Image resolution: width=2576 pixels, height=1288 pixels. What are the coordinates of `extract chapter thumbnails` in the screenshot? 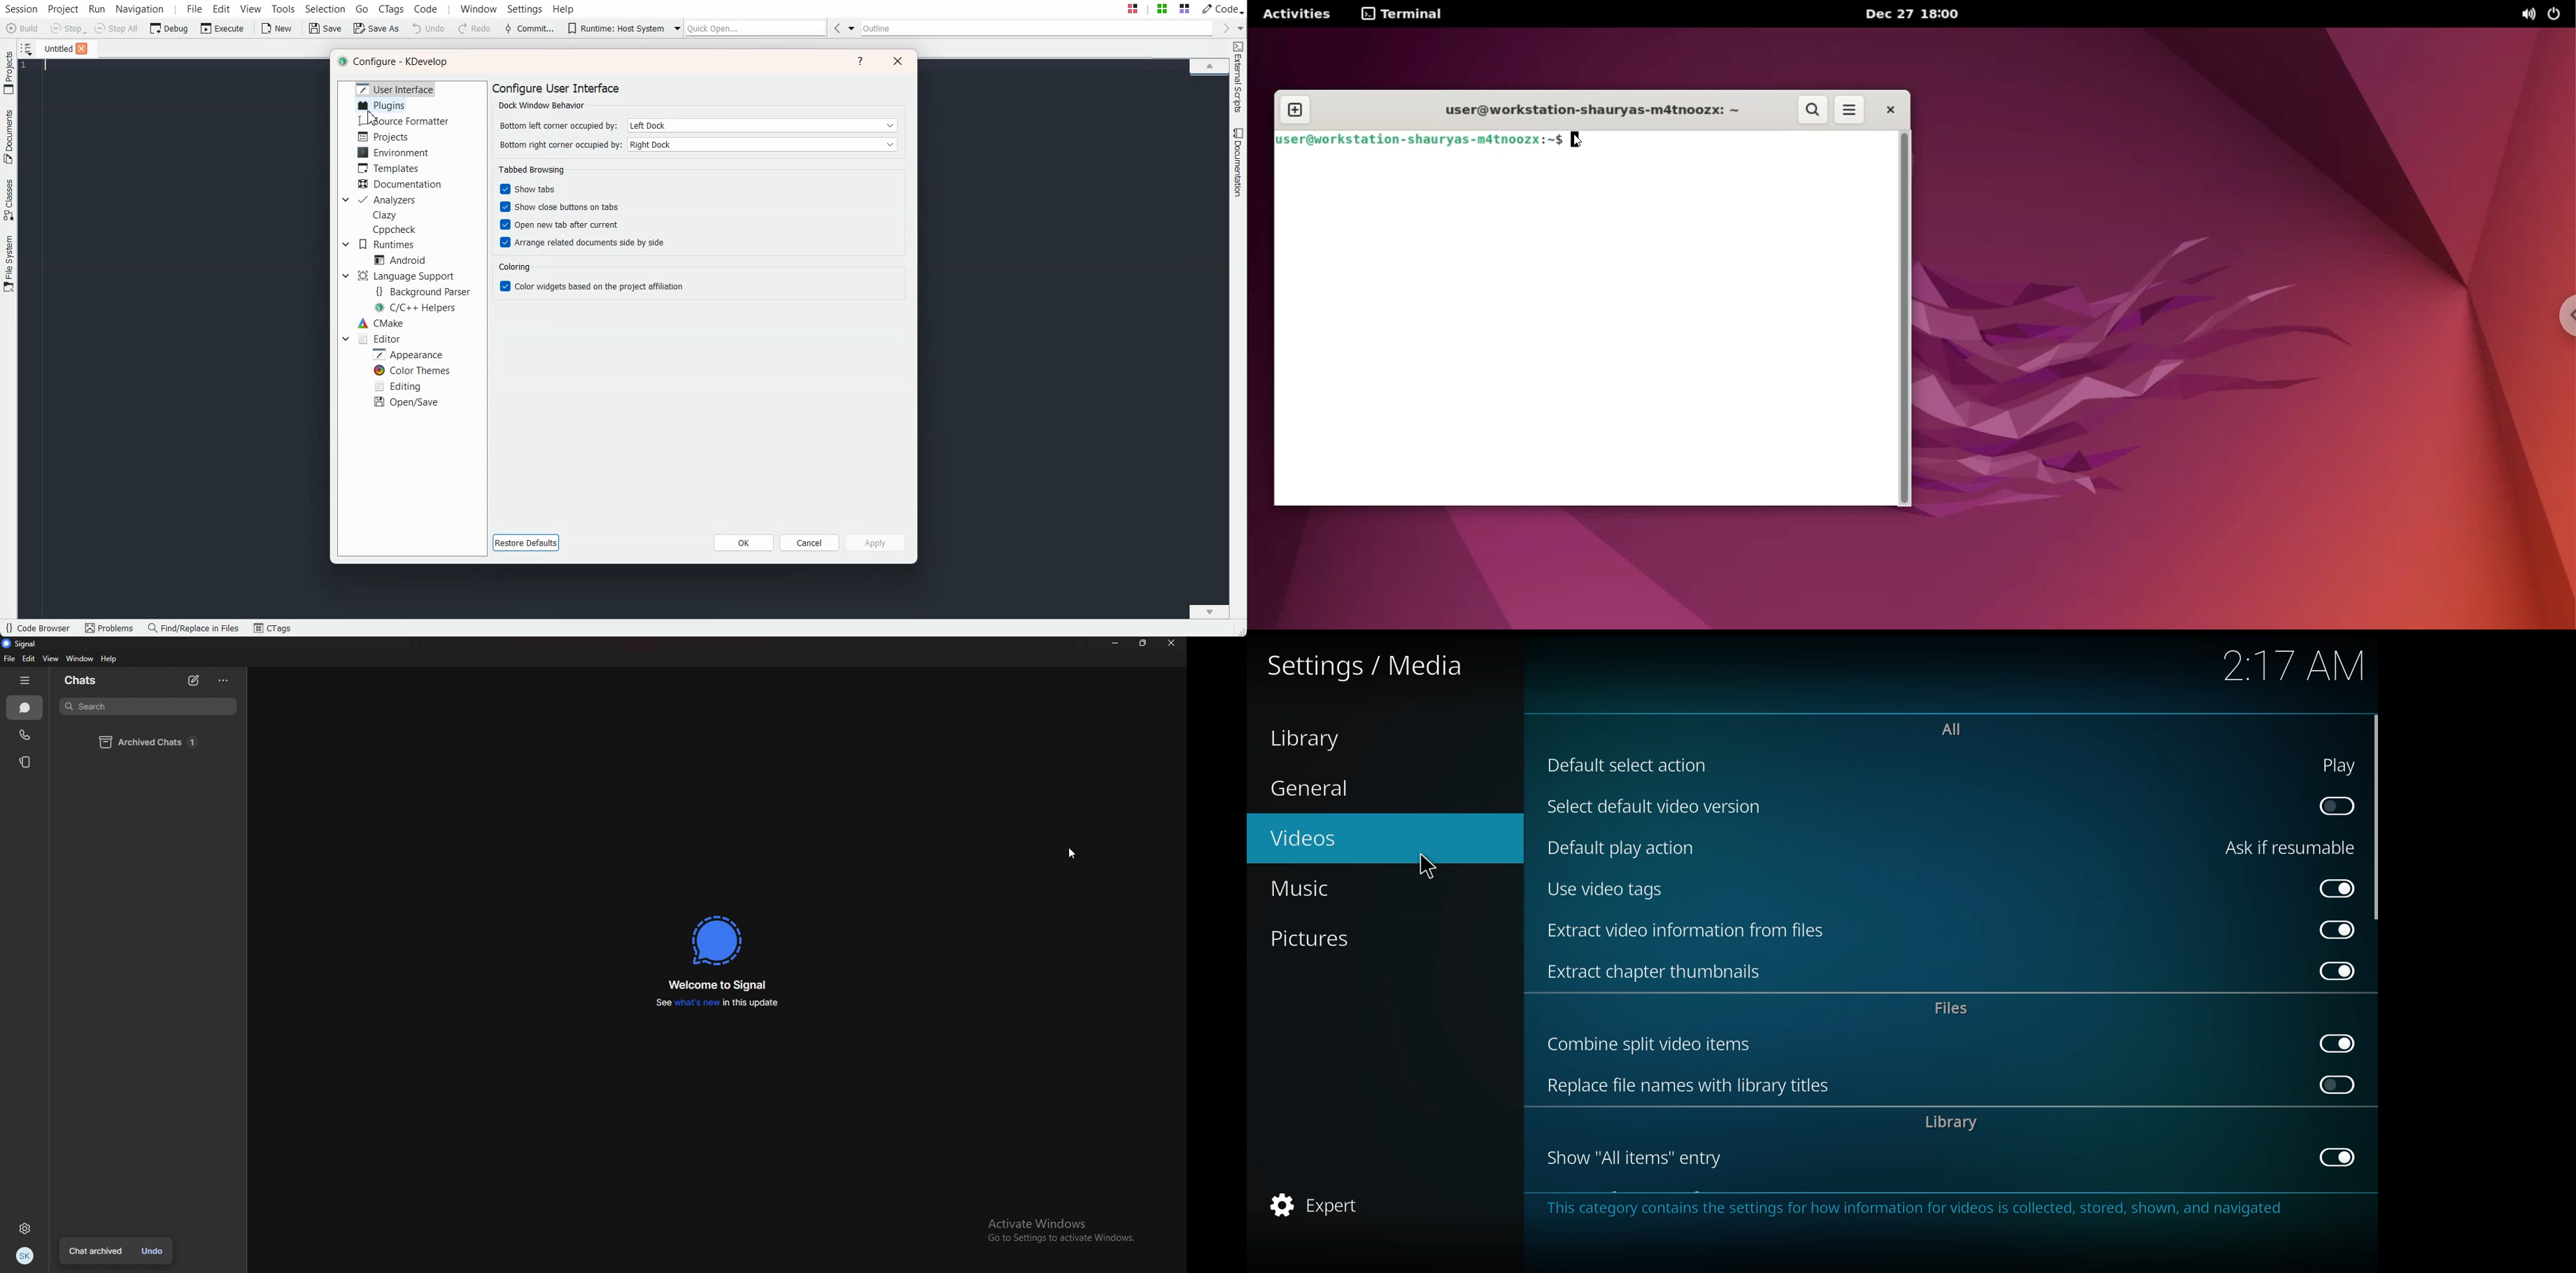 It's located at (1659, 970).